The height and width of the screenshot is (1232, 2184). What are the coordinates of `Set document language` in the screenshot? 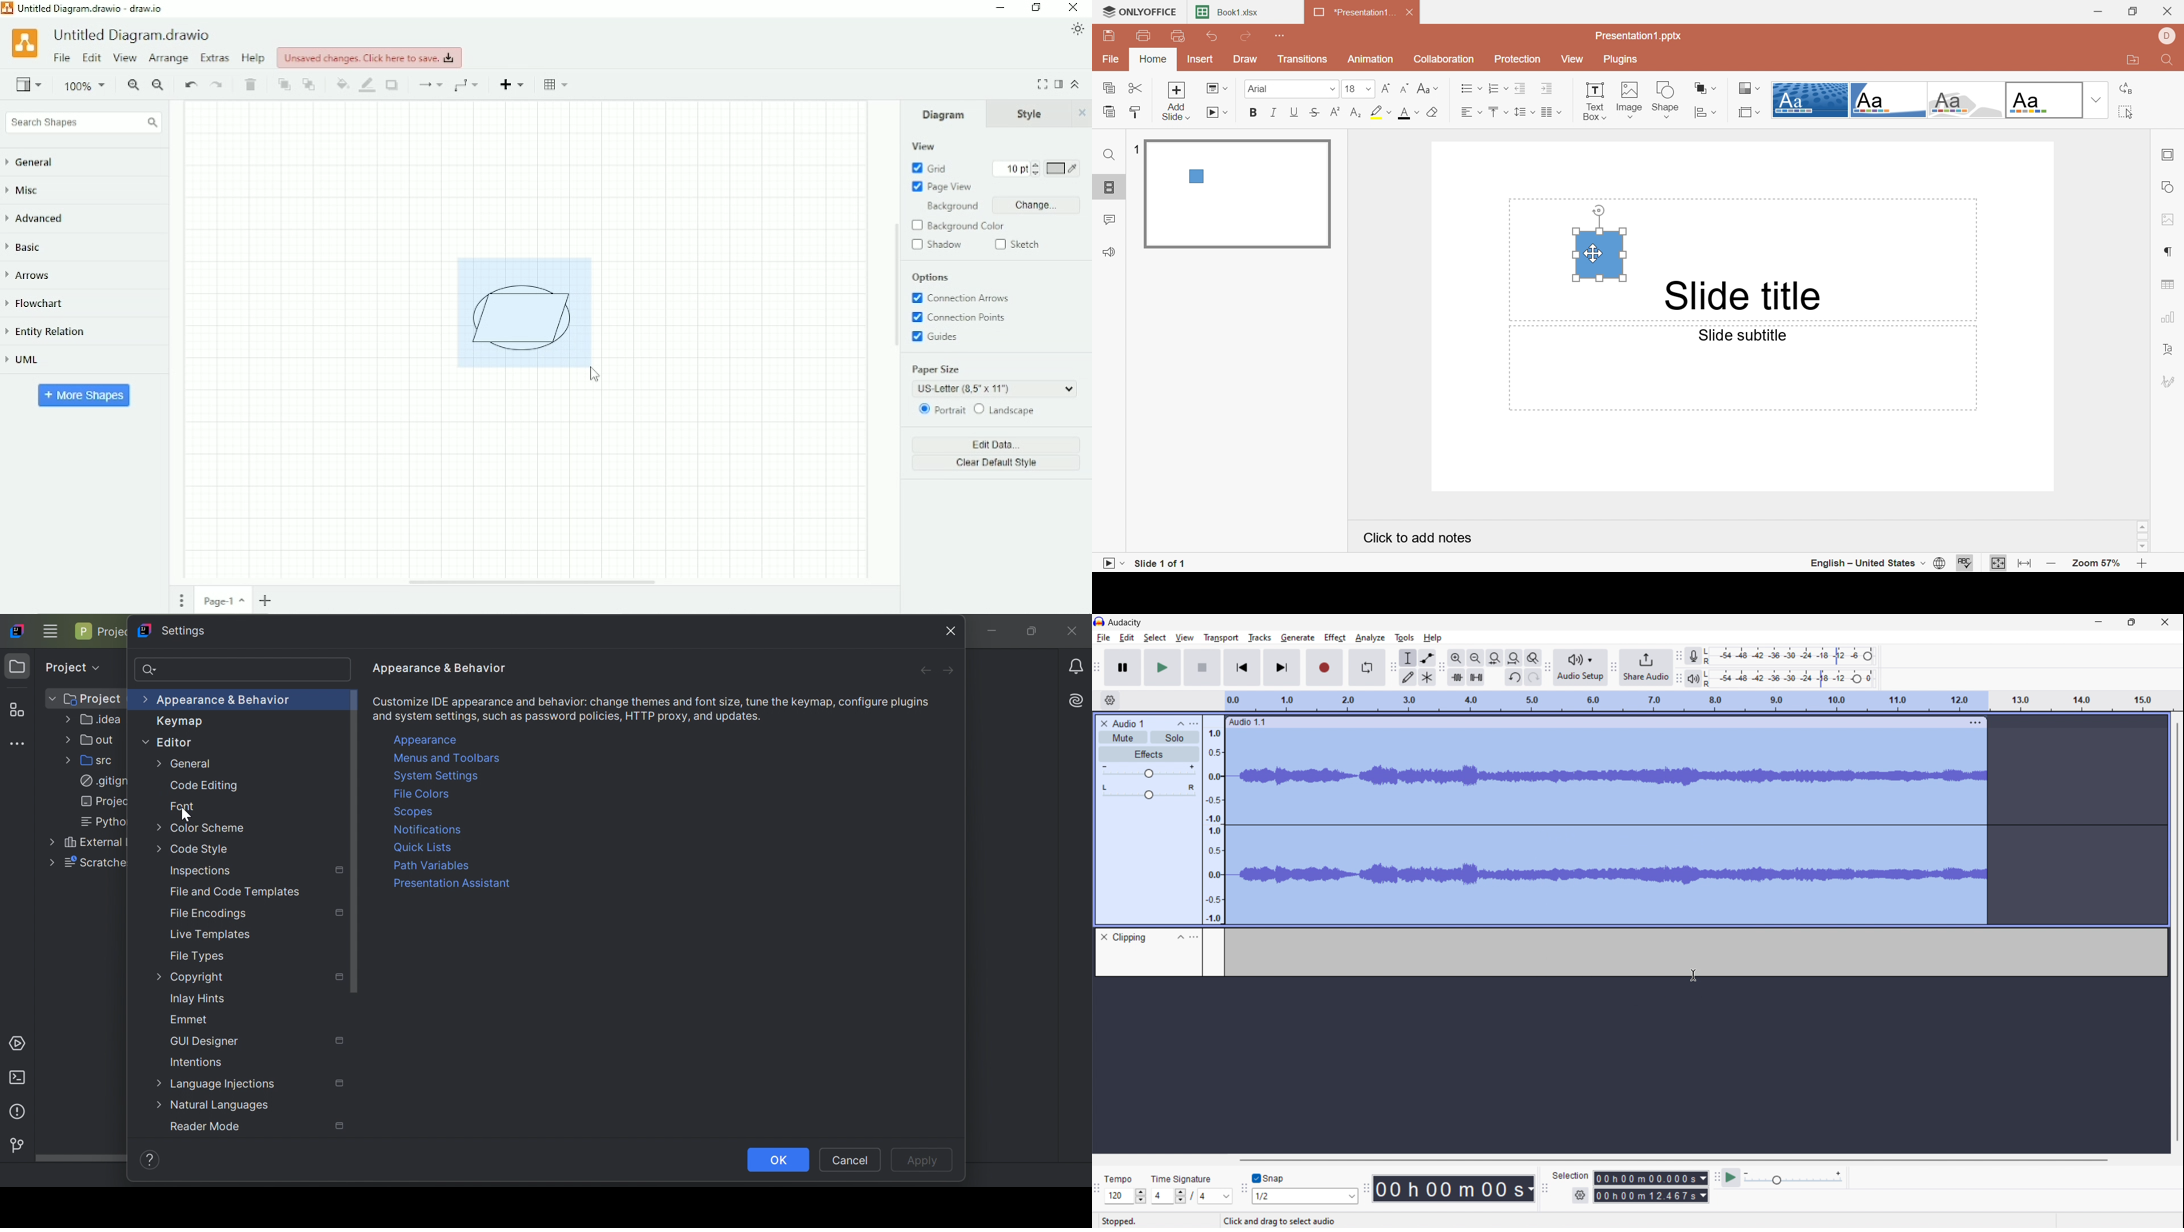 It's located at (1939, 563).